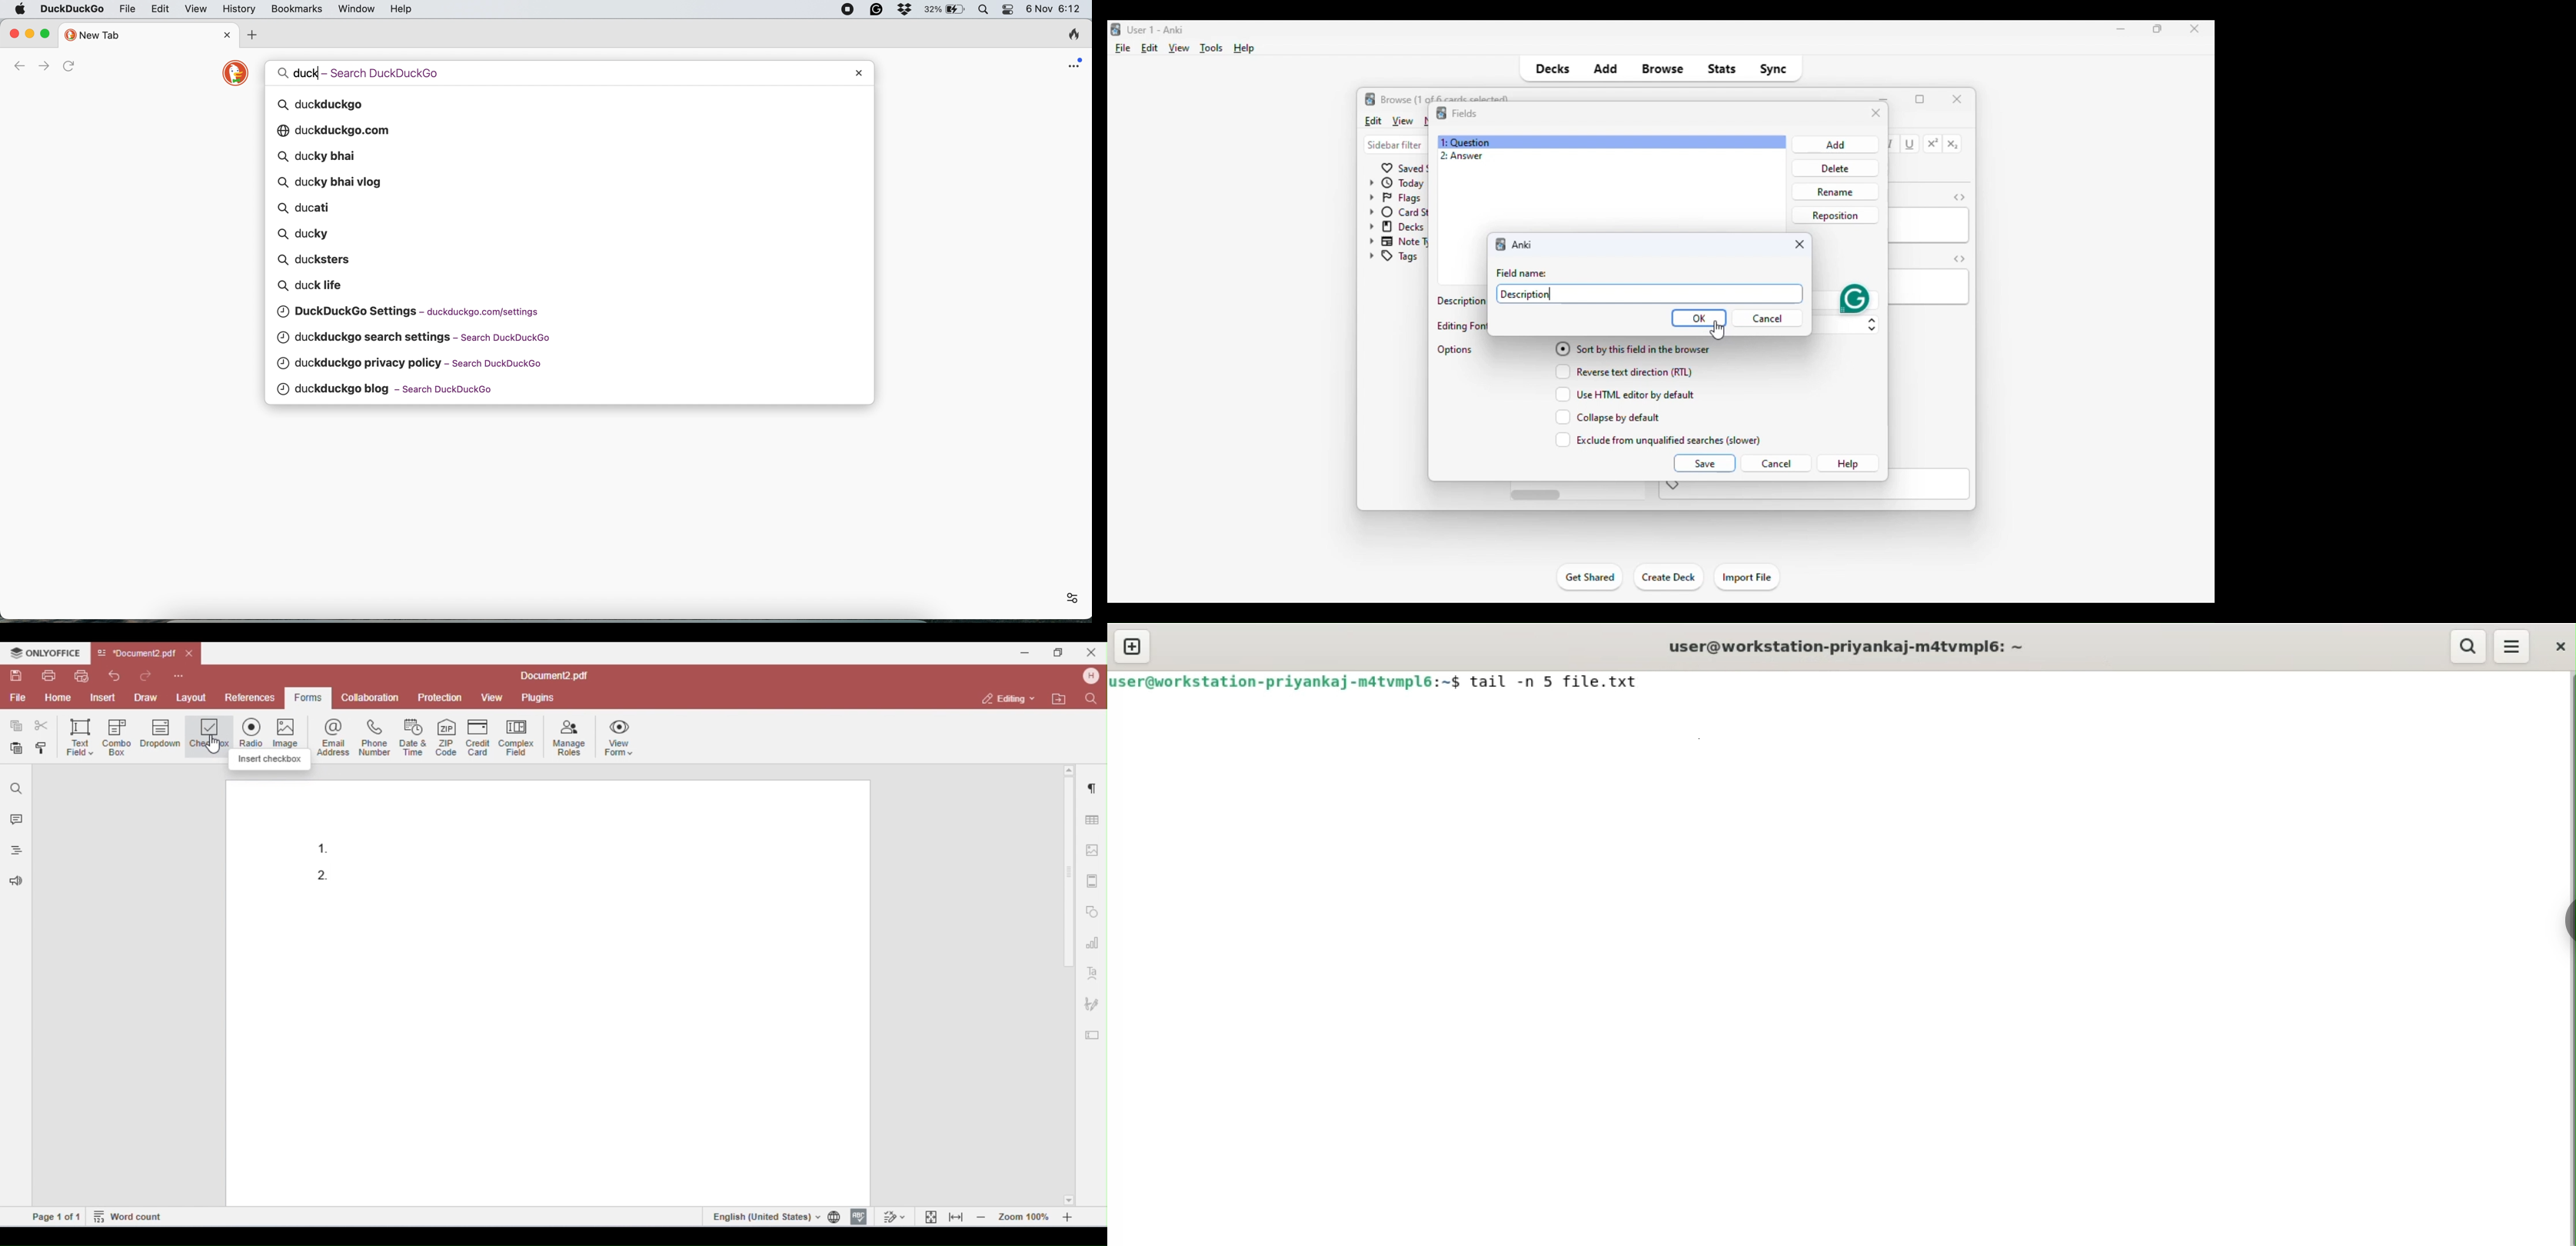 The image size is (2576, 1260). I want to click on save, so click(1704, 463).